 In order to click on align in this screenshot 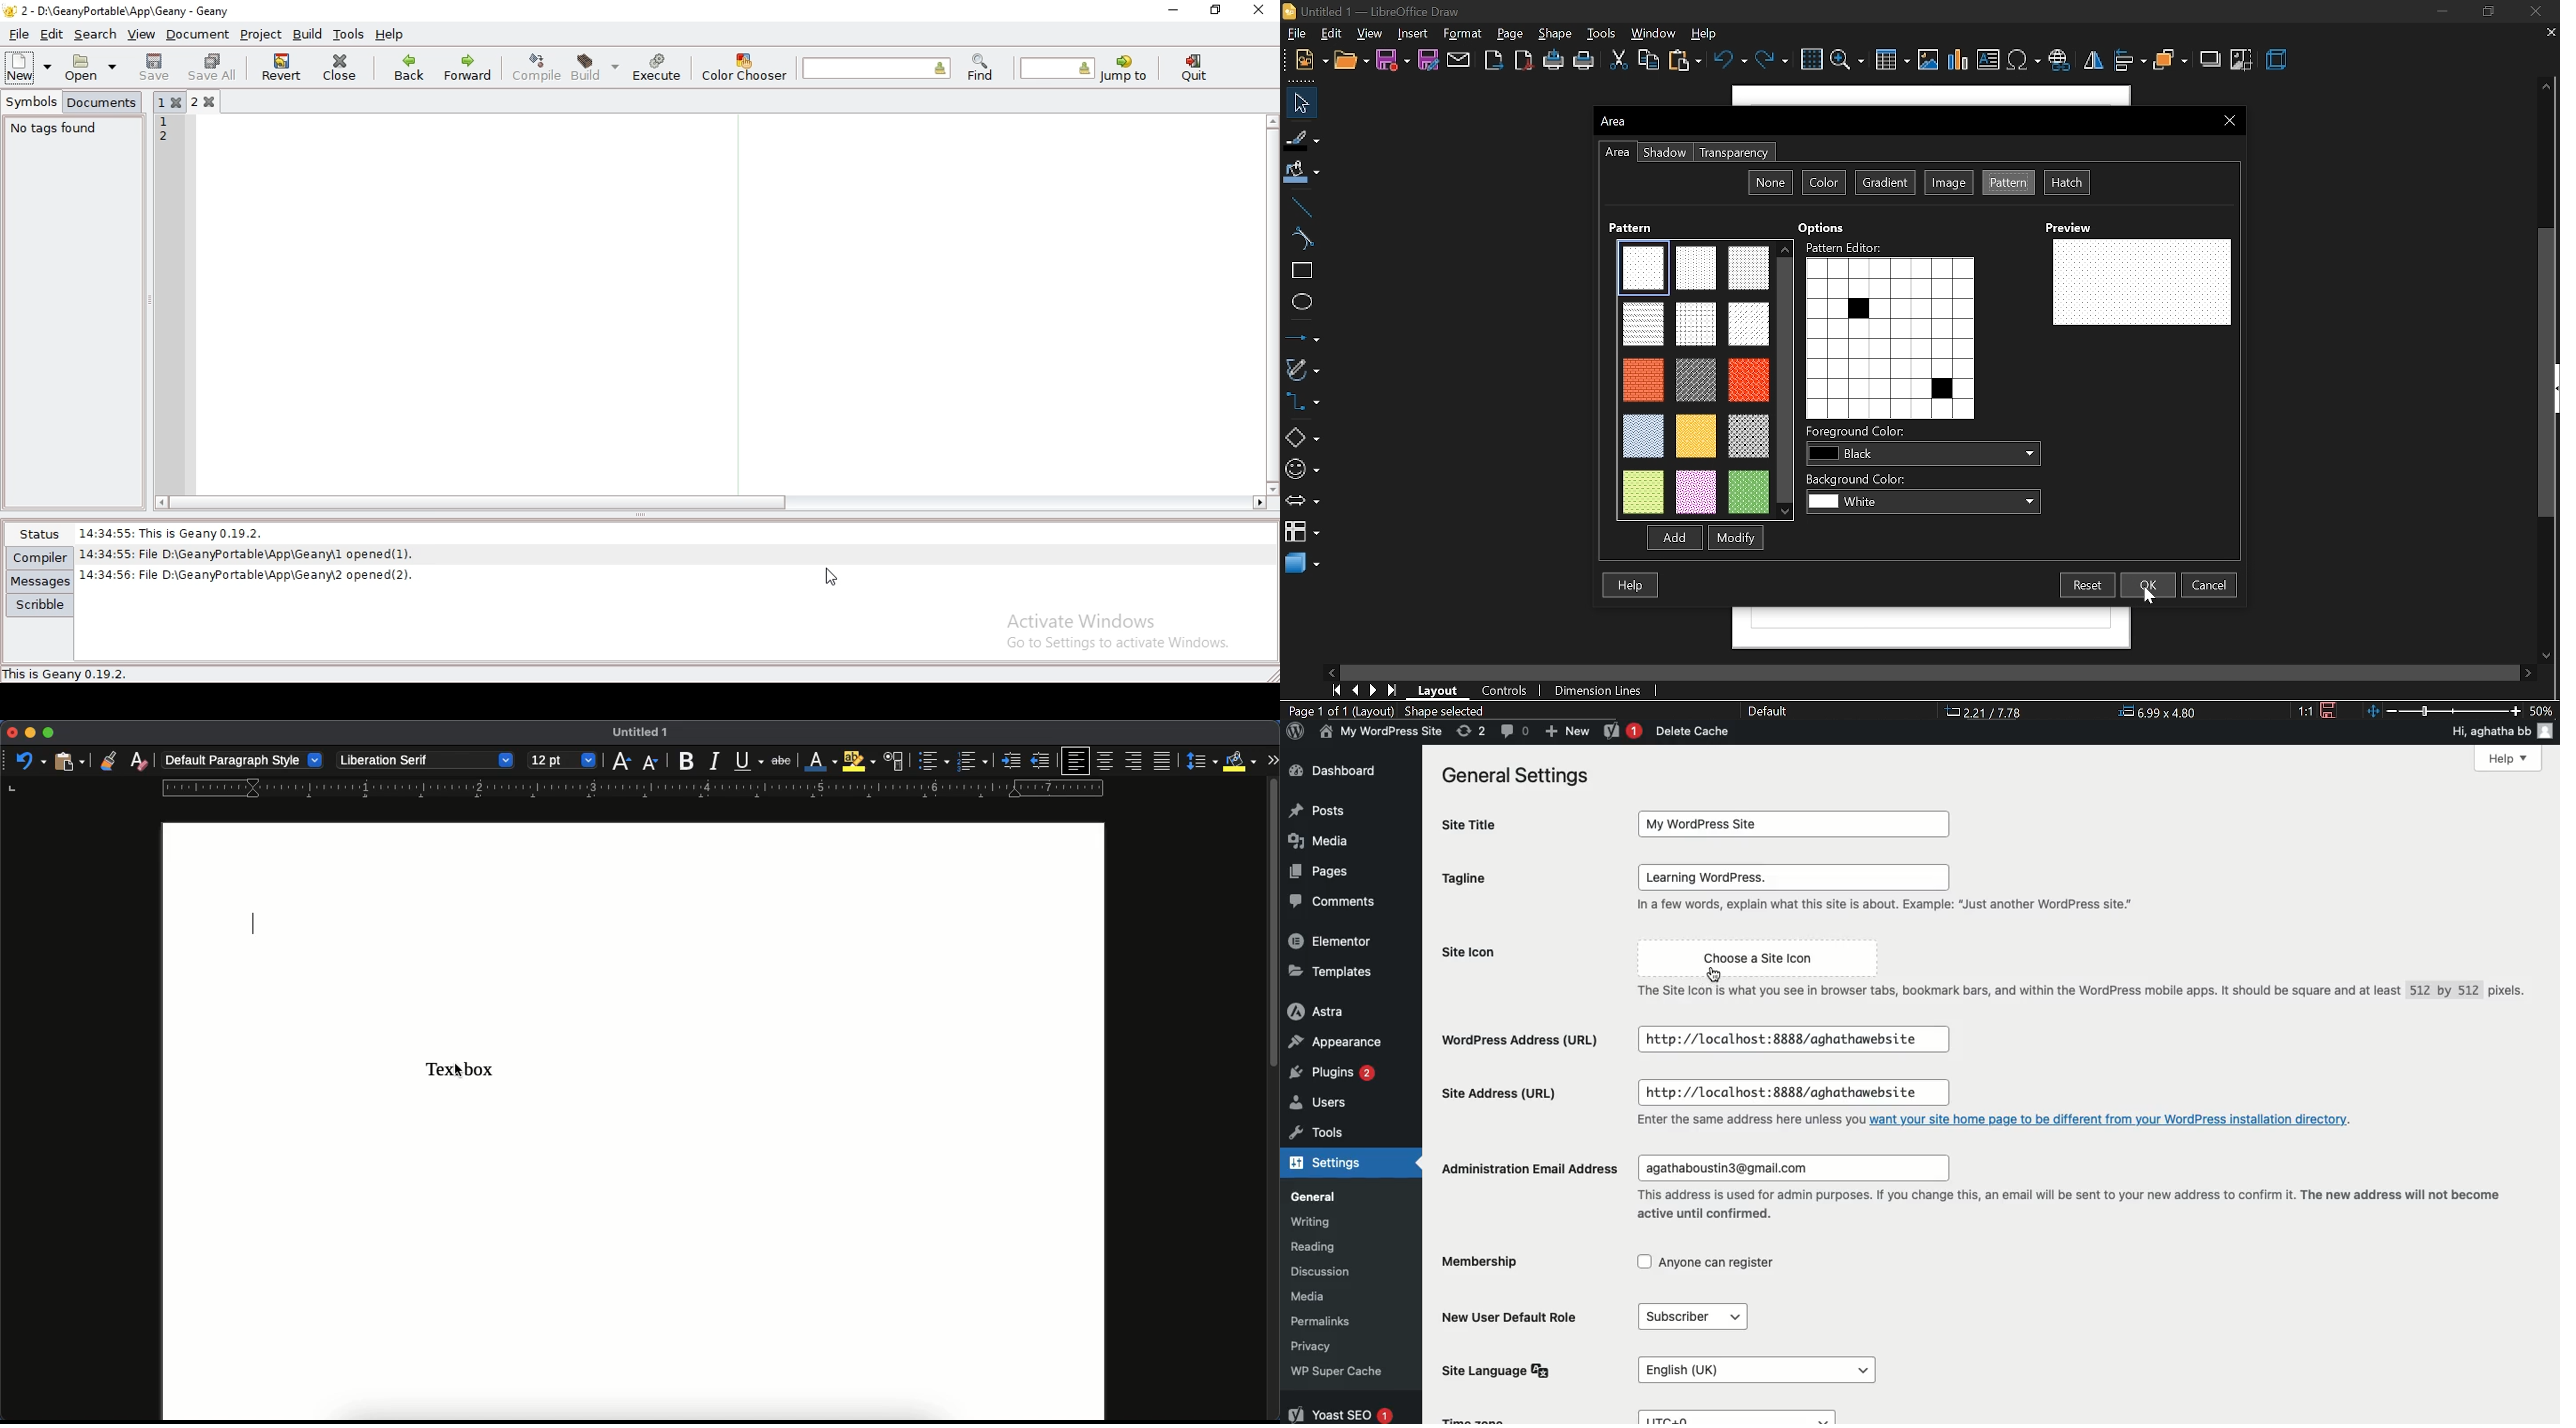, I will do `click(2130, 62)`.